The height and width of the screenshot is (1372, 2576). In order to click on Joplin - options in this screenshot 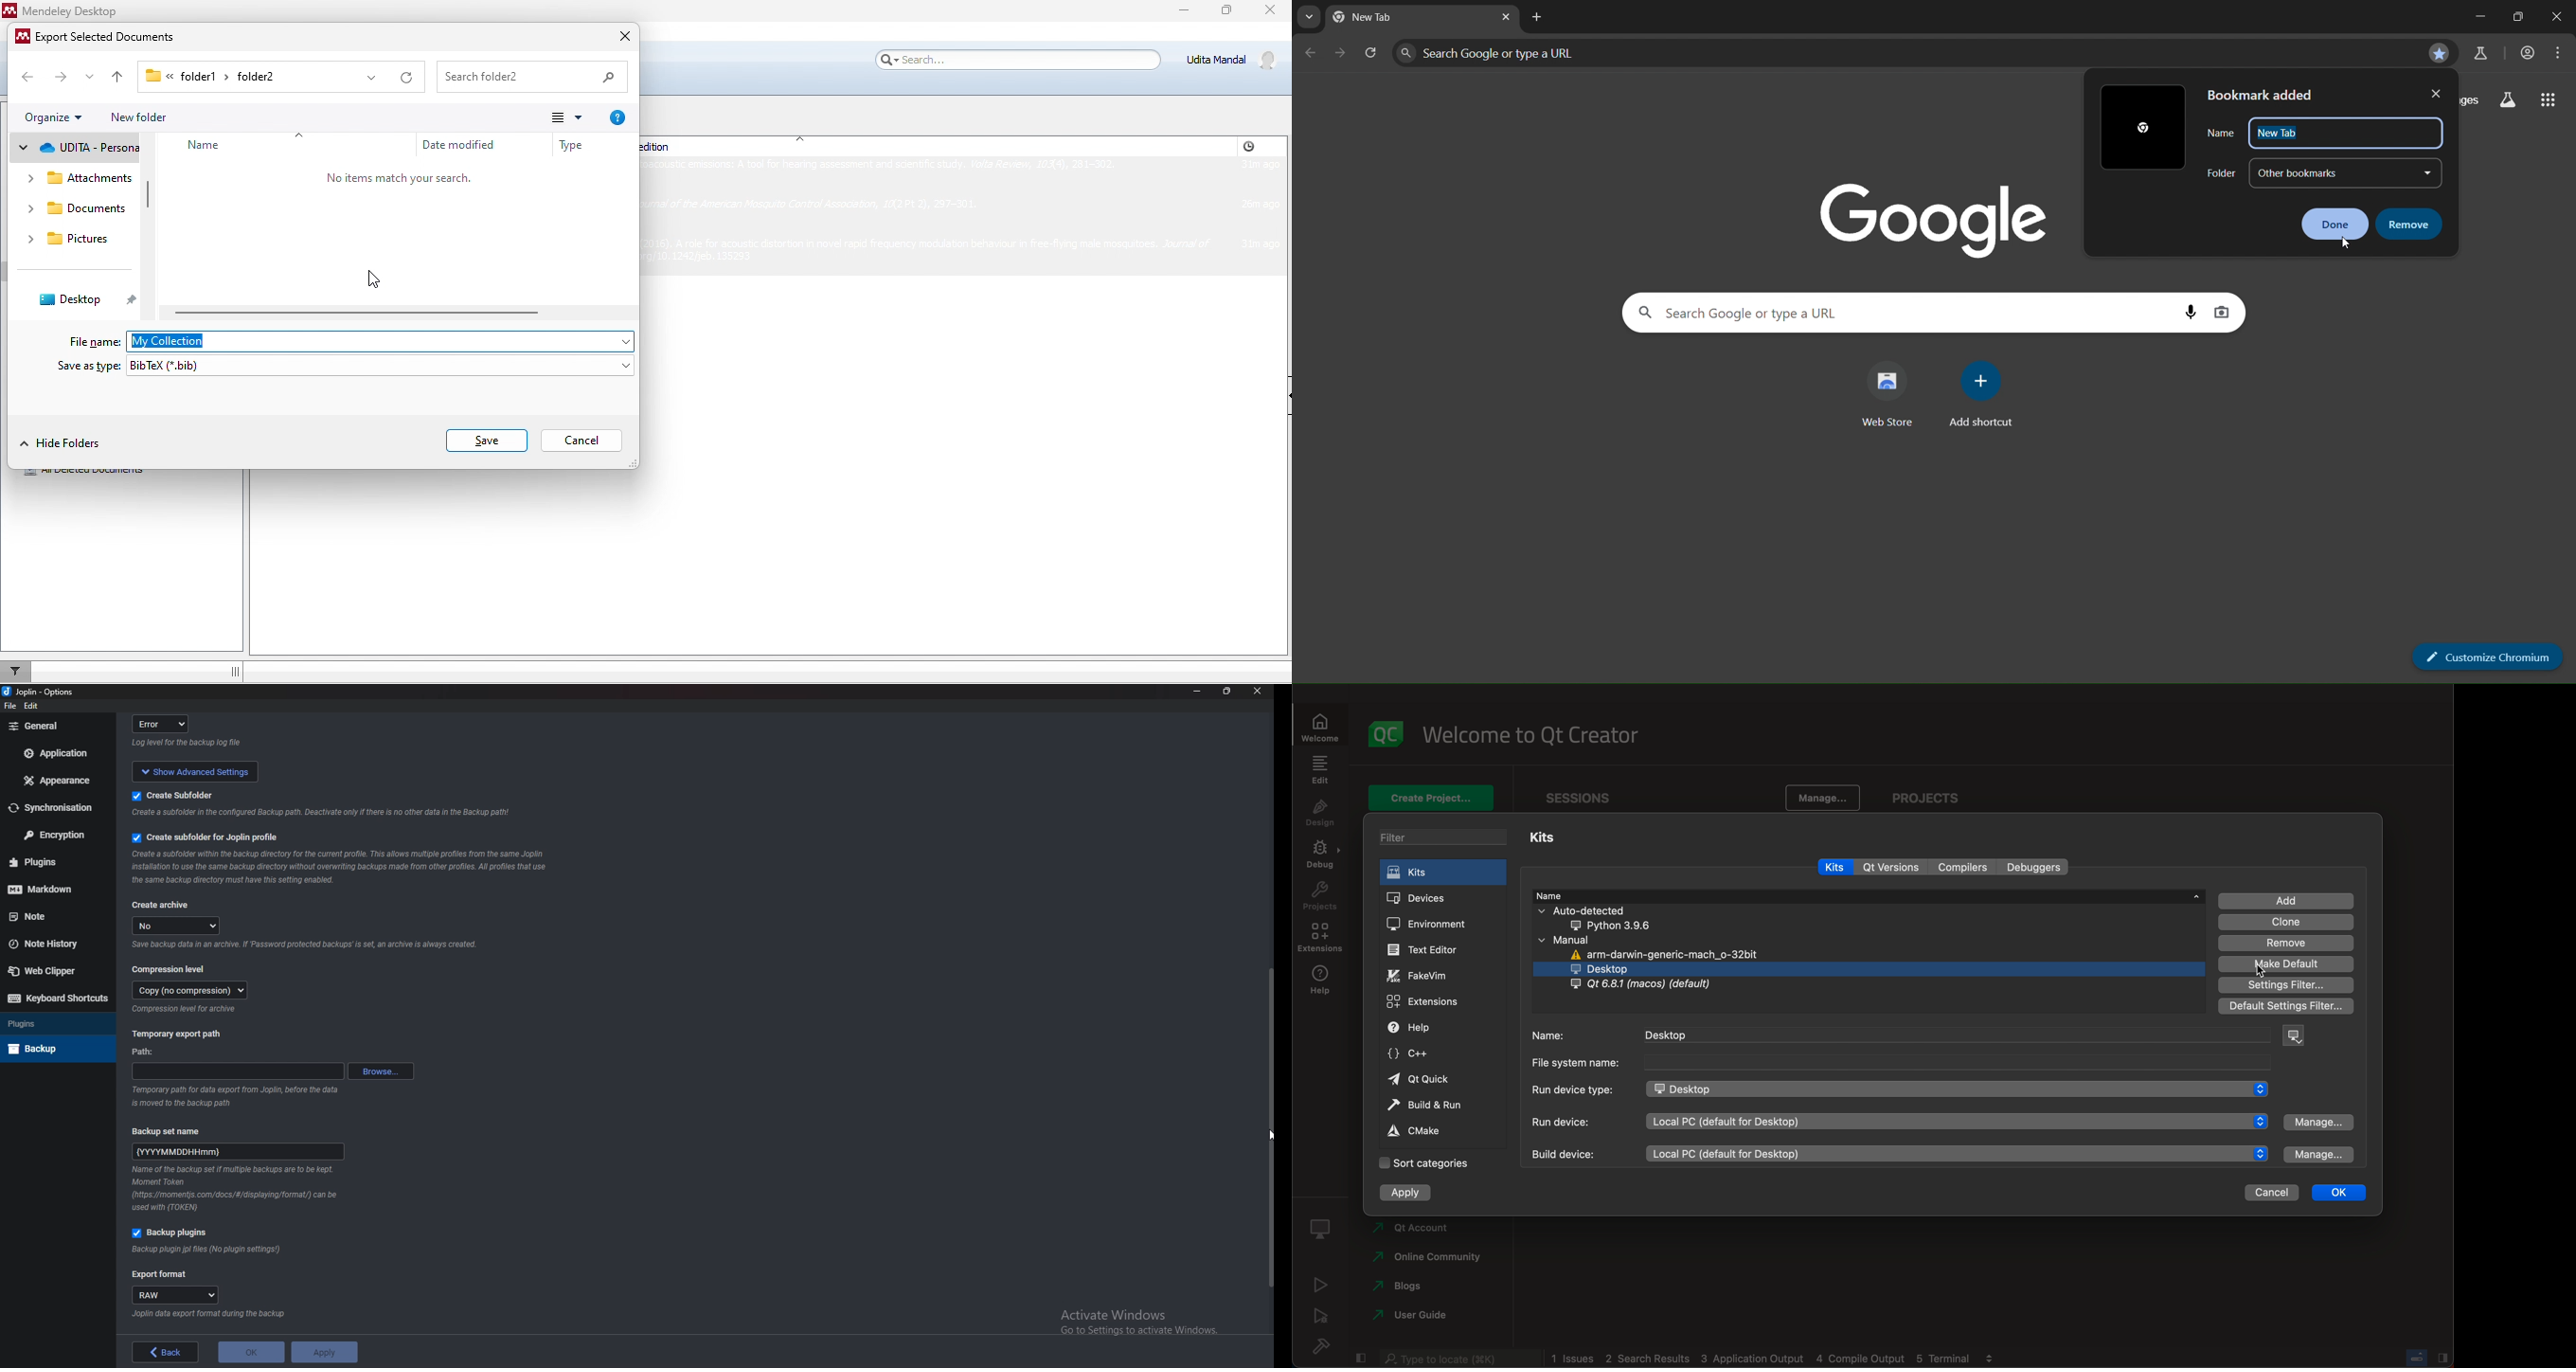, I will do `click(40, 693)`.